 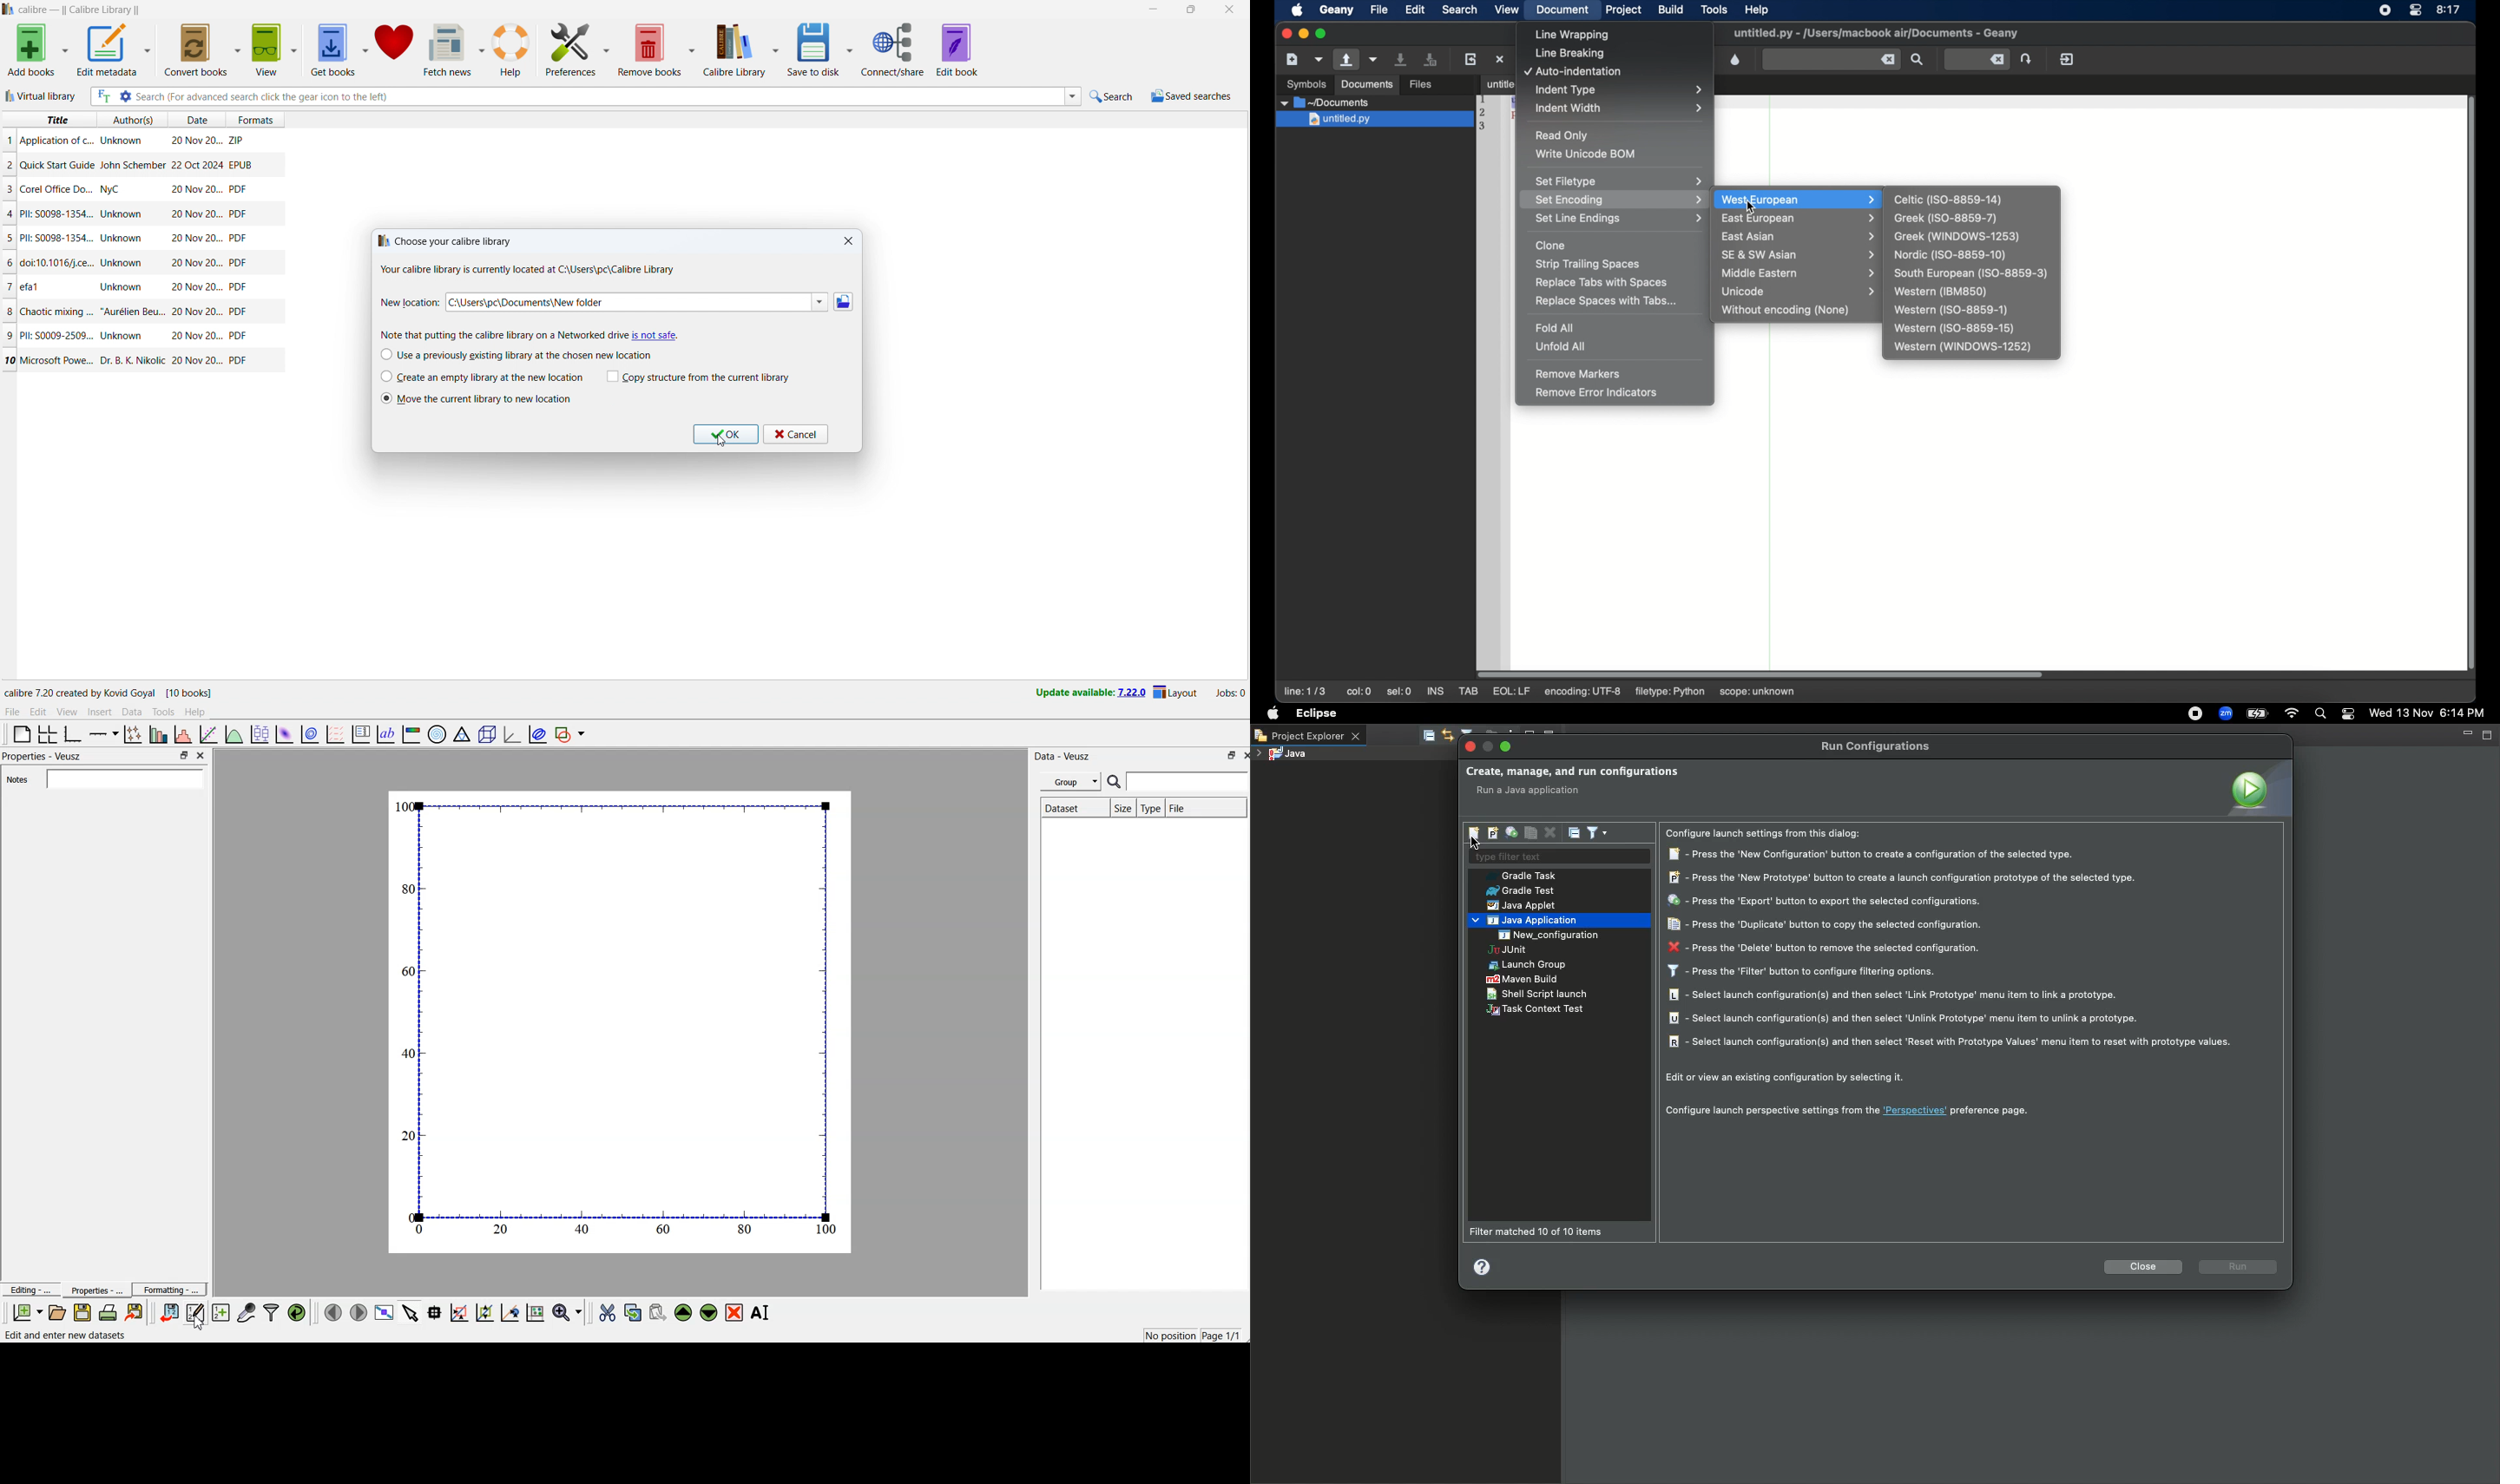 What do you see at coordinates (893, 49) in the screenshot?
I see `connect/share` at bounding box center [893, 49].